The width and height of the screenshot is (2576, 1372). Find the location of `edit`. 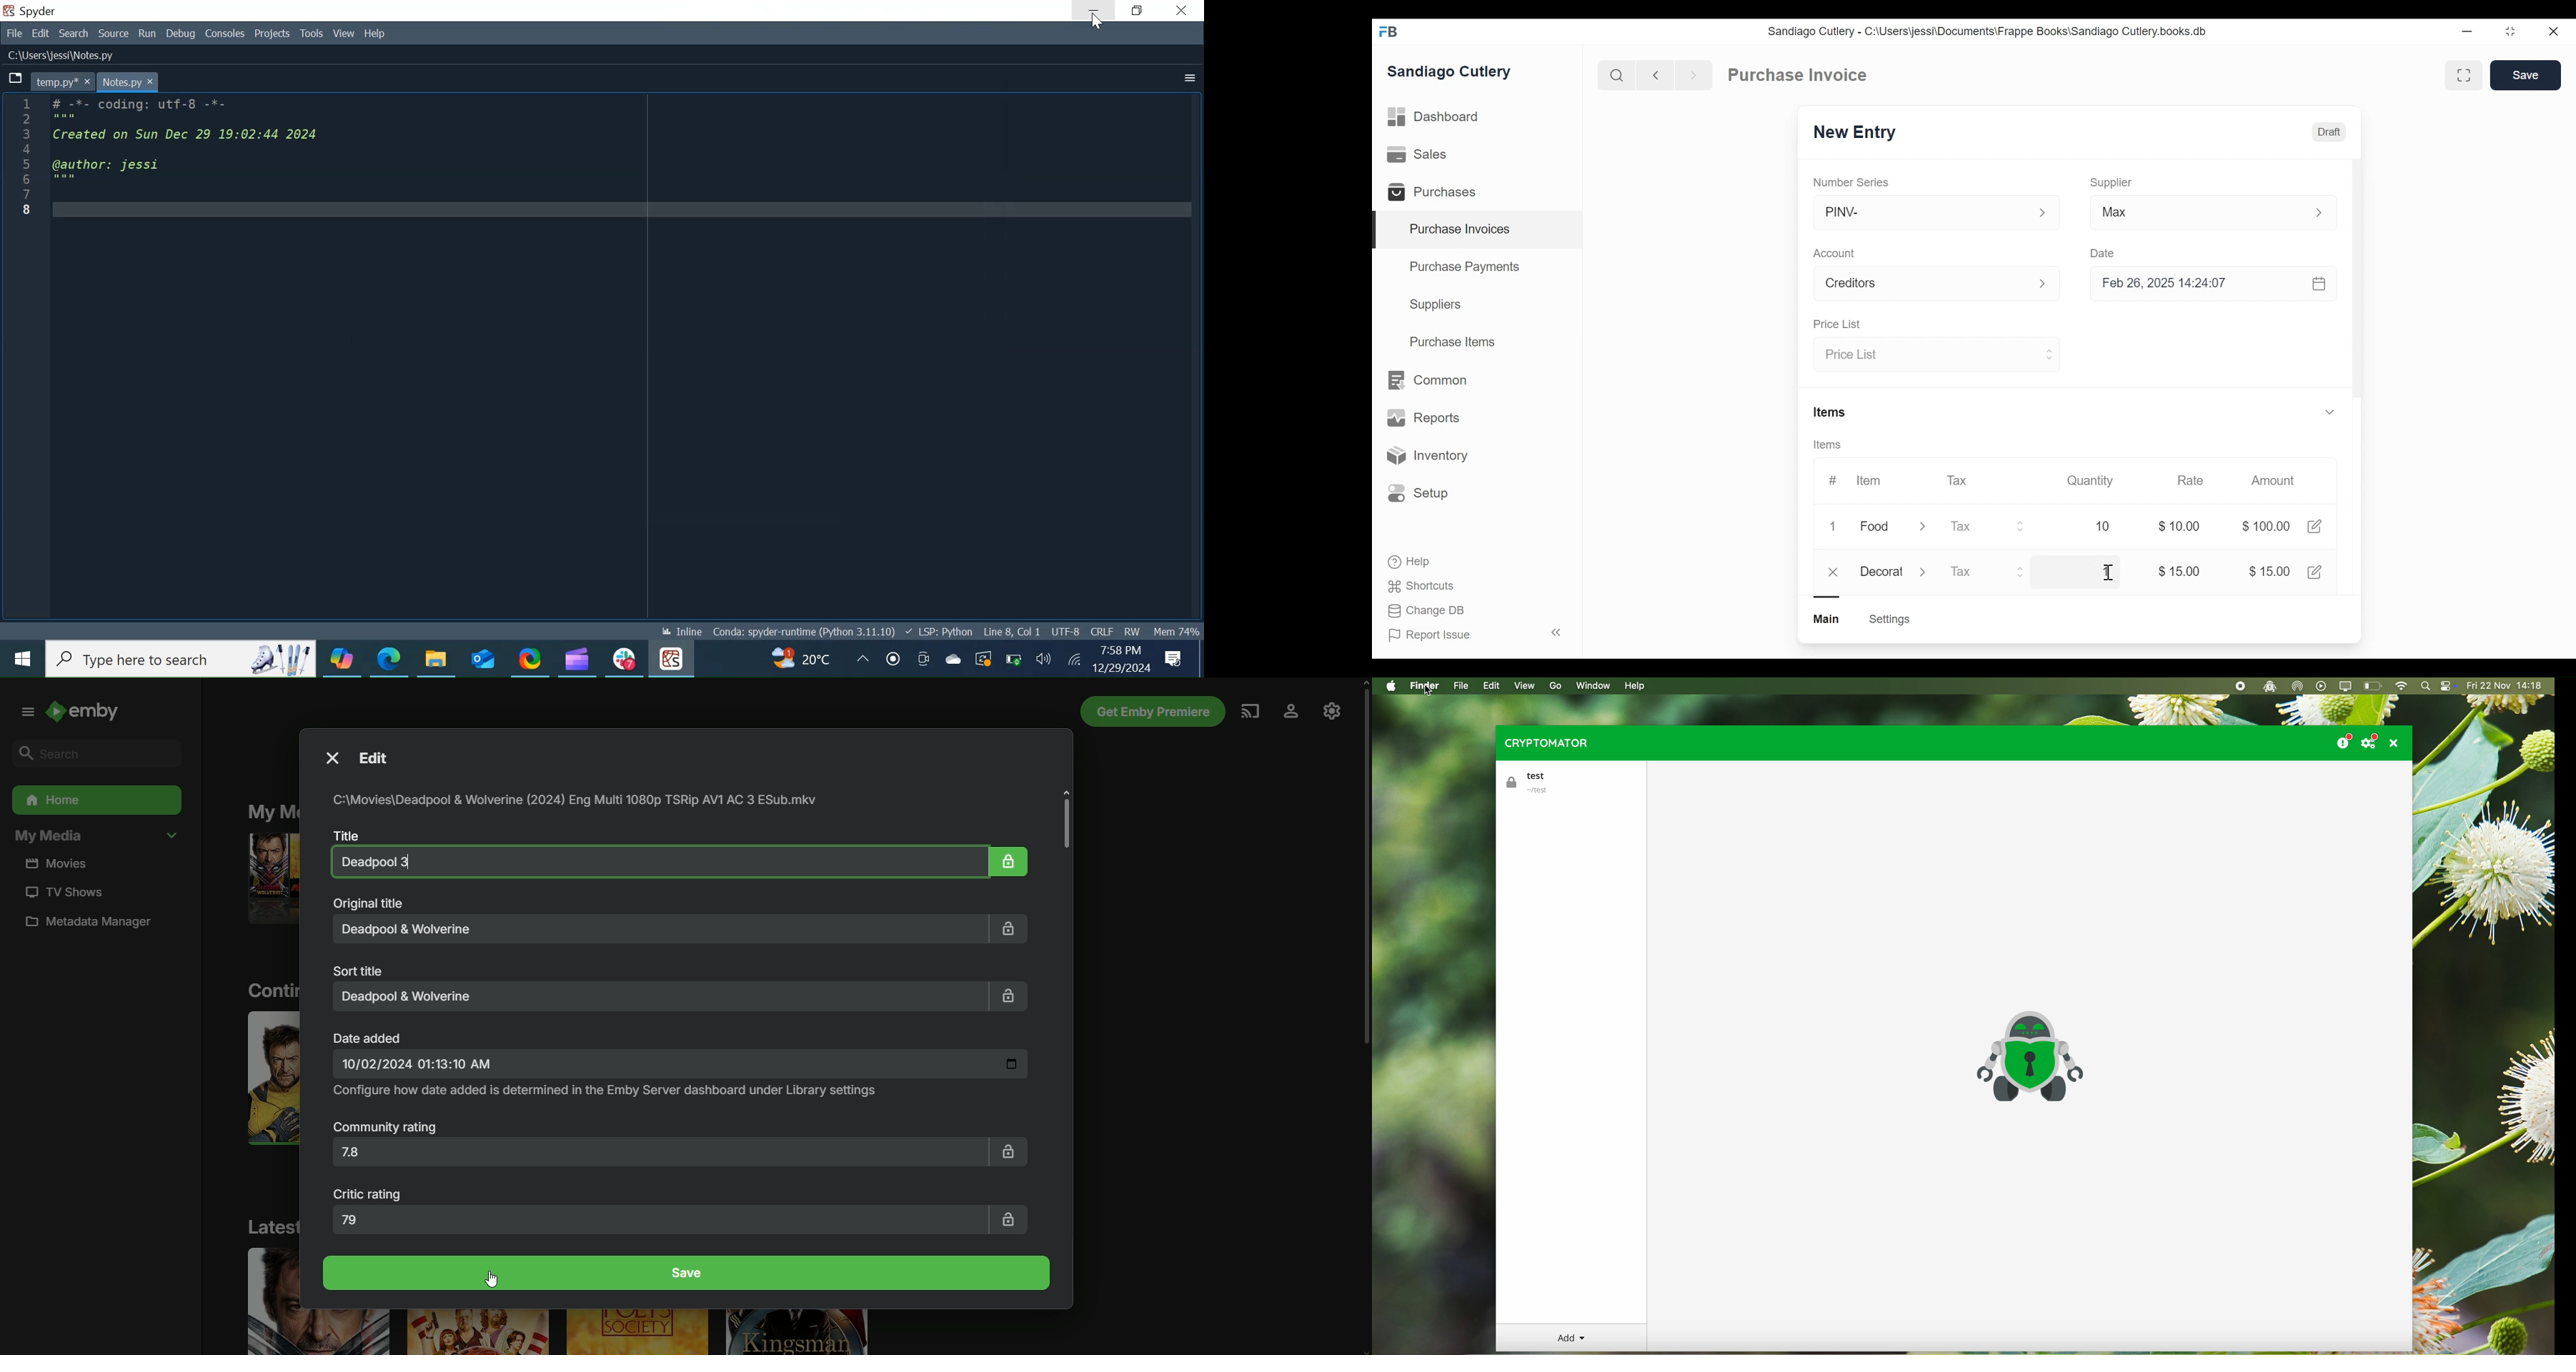

edit is located at coordinates (1494, 686).